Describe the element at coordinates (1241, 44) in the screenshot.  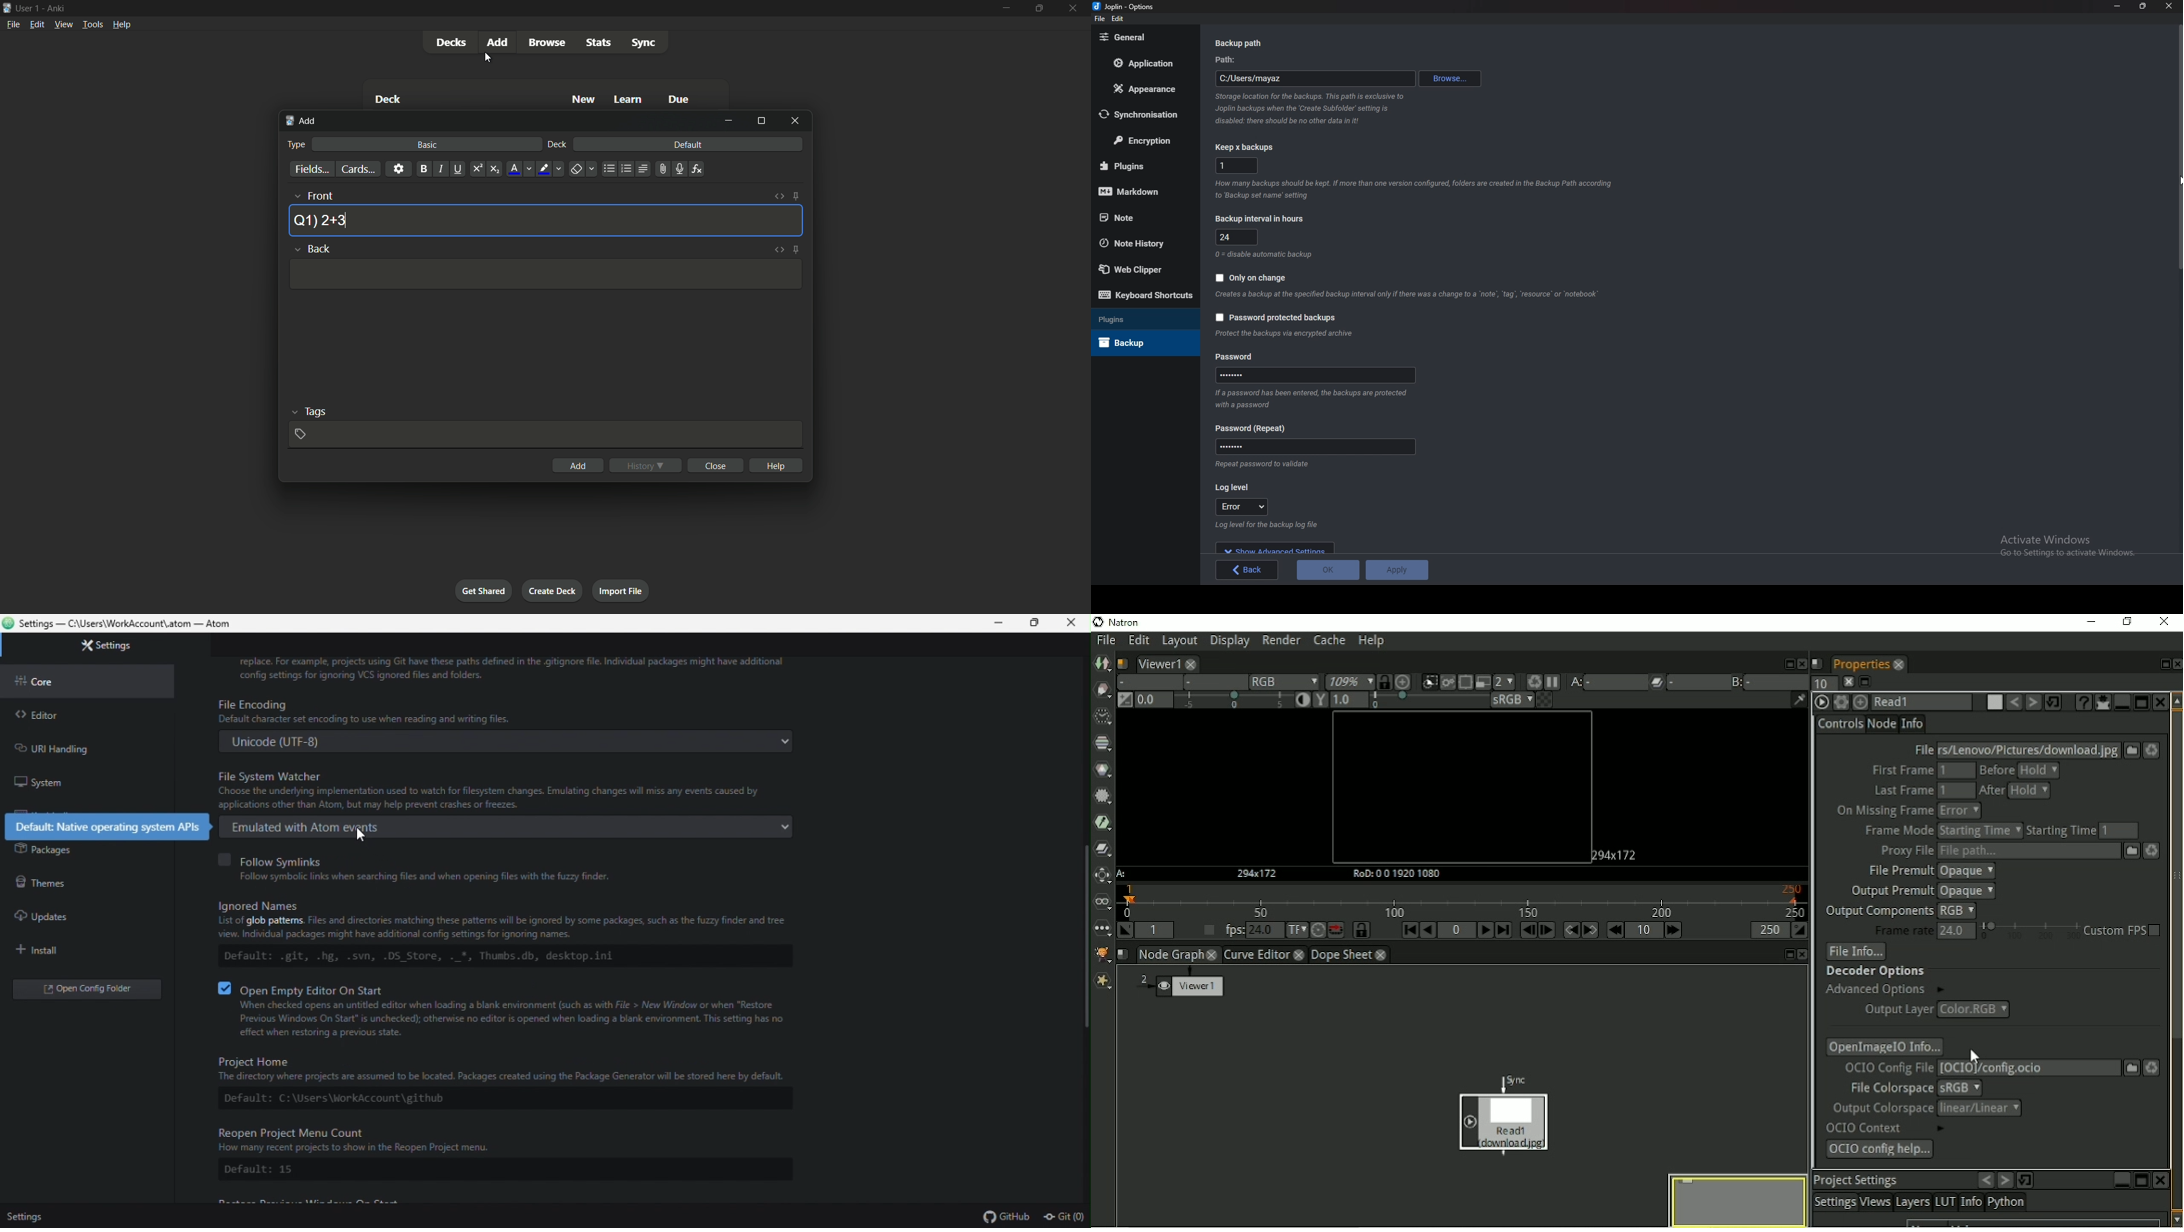
I see `Back up path` at that location.